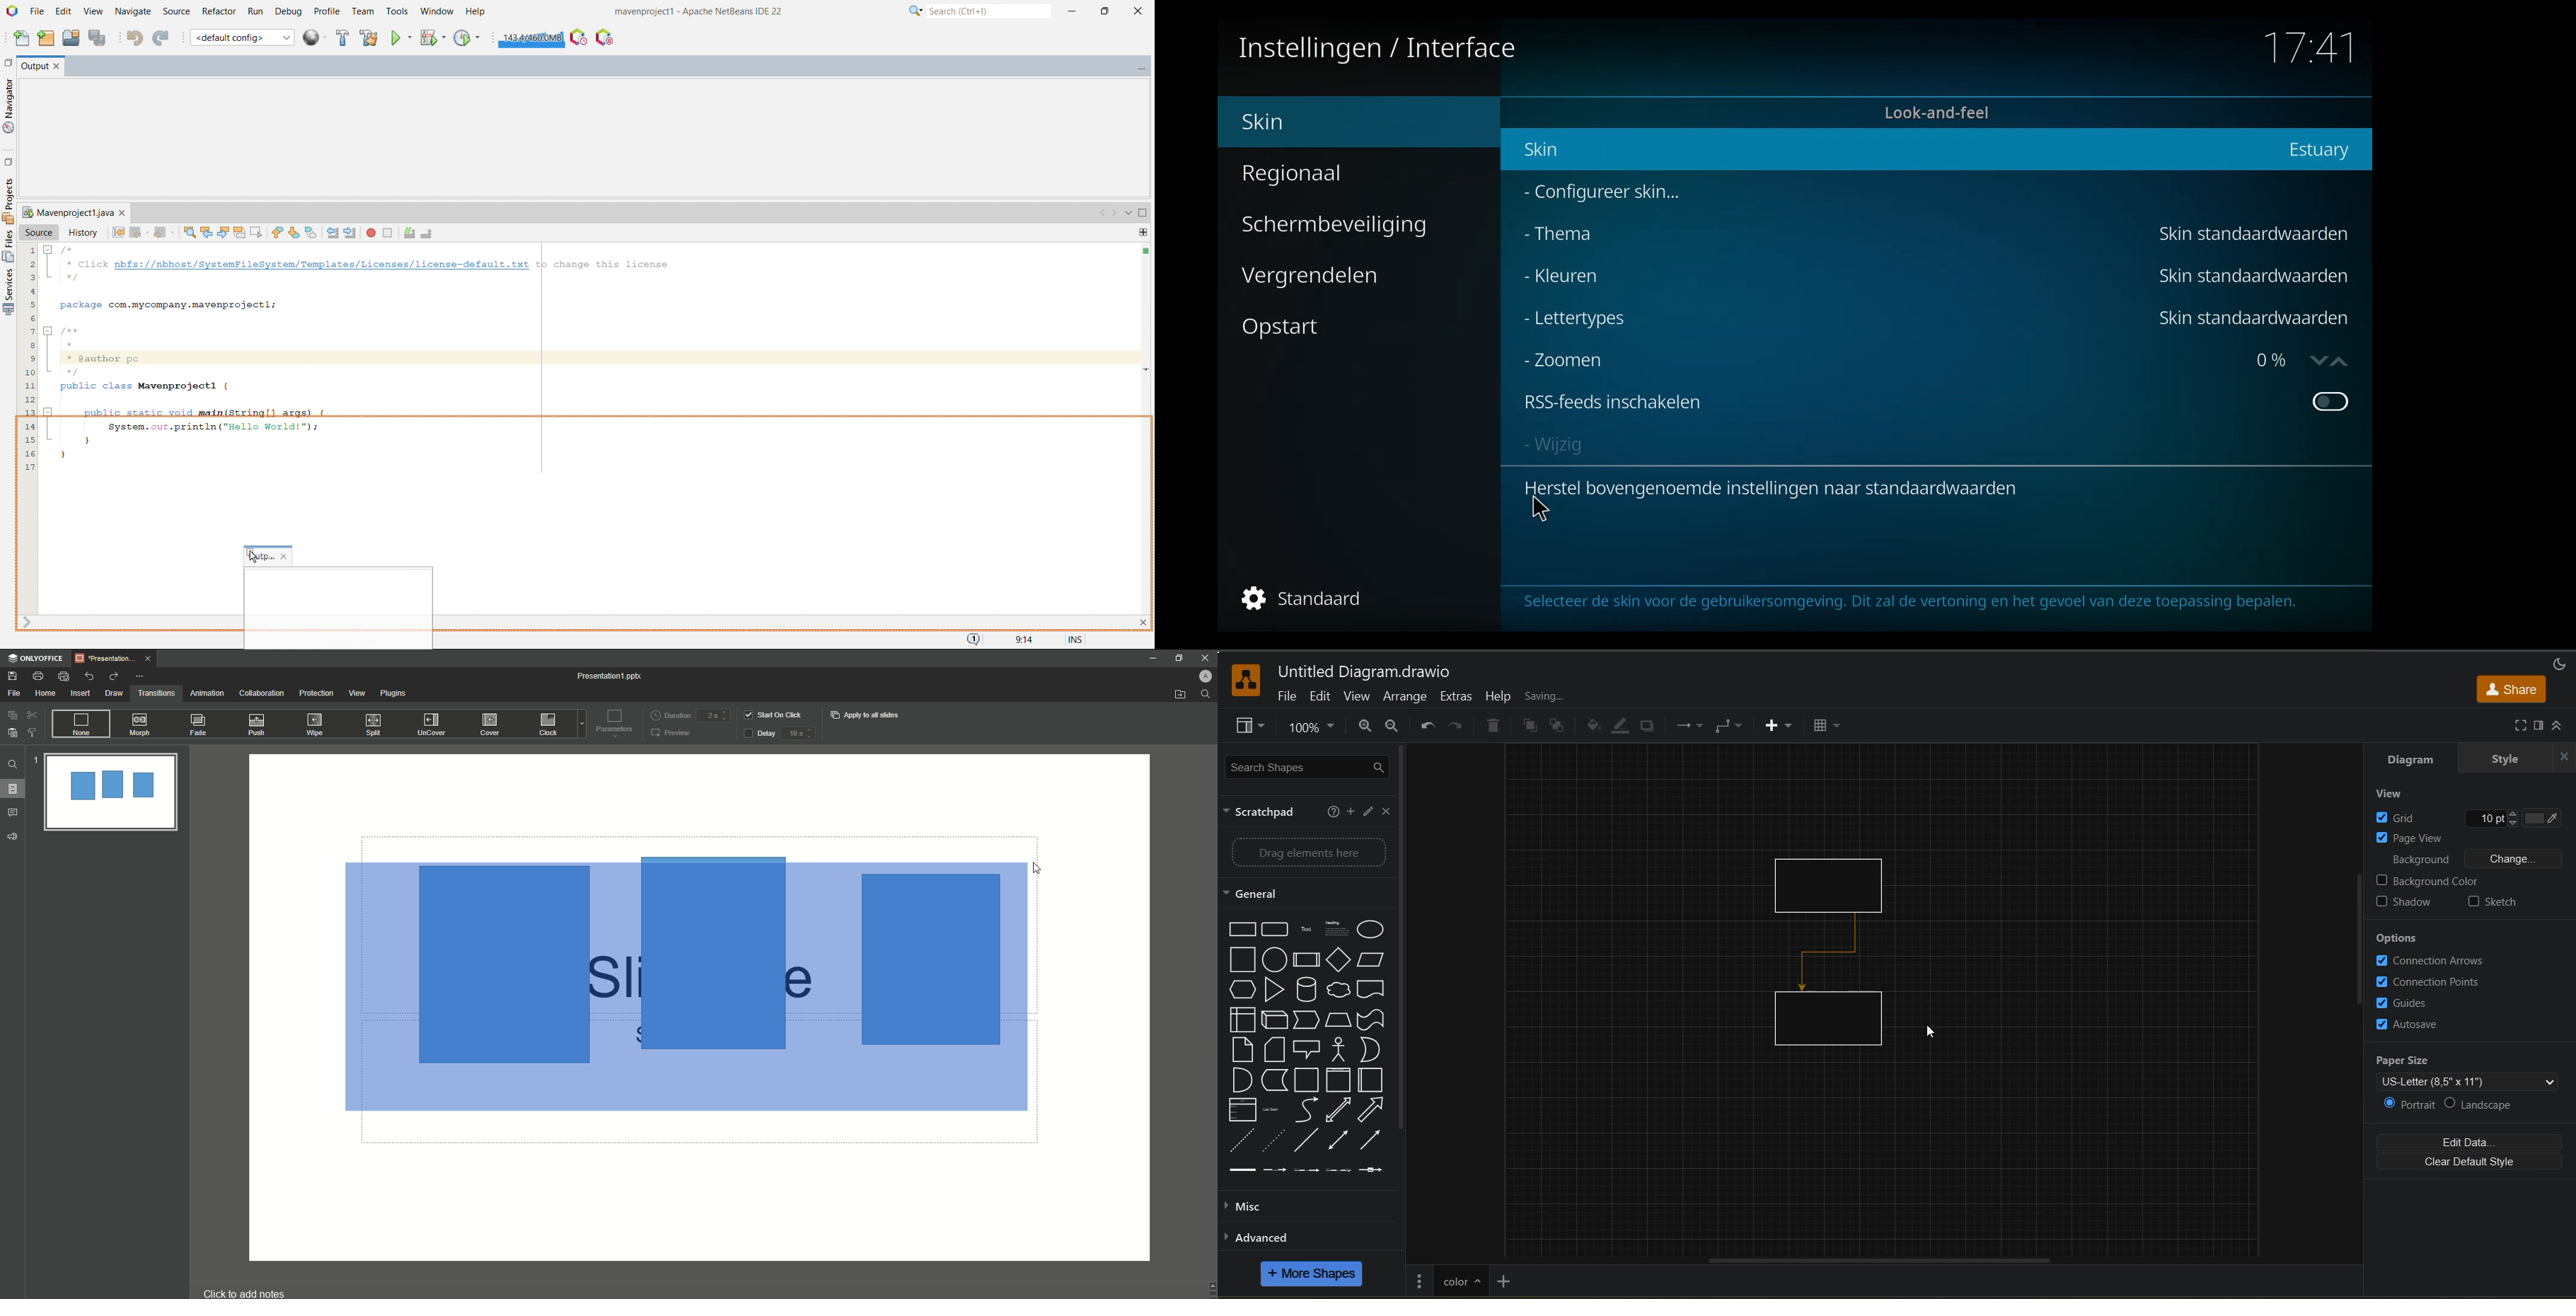  Describe the element at coordinates (1374, 960) in the screenshot. I see `Parallelogram` at that location.